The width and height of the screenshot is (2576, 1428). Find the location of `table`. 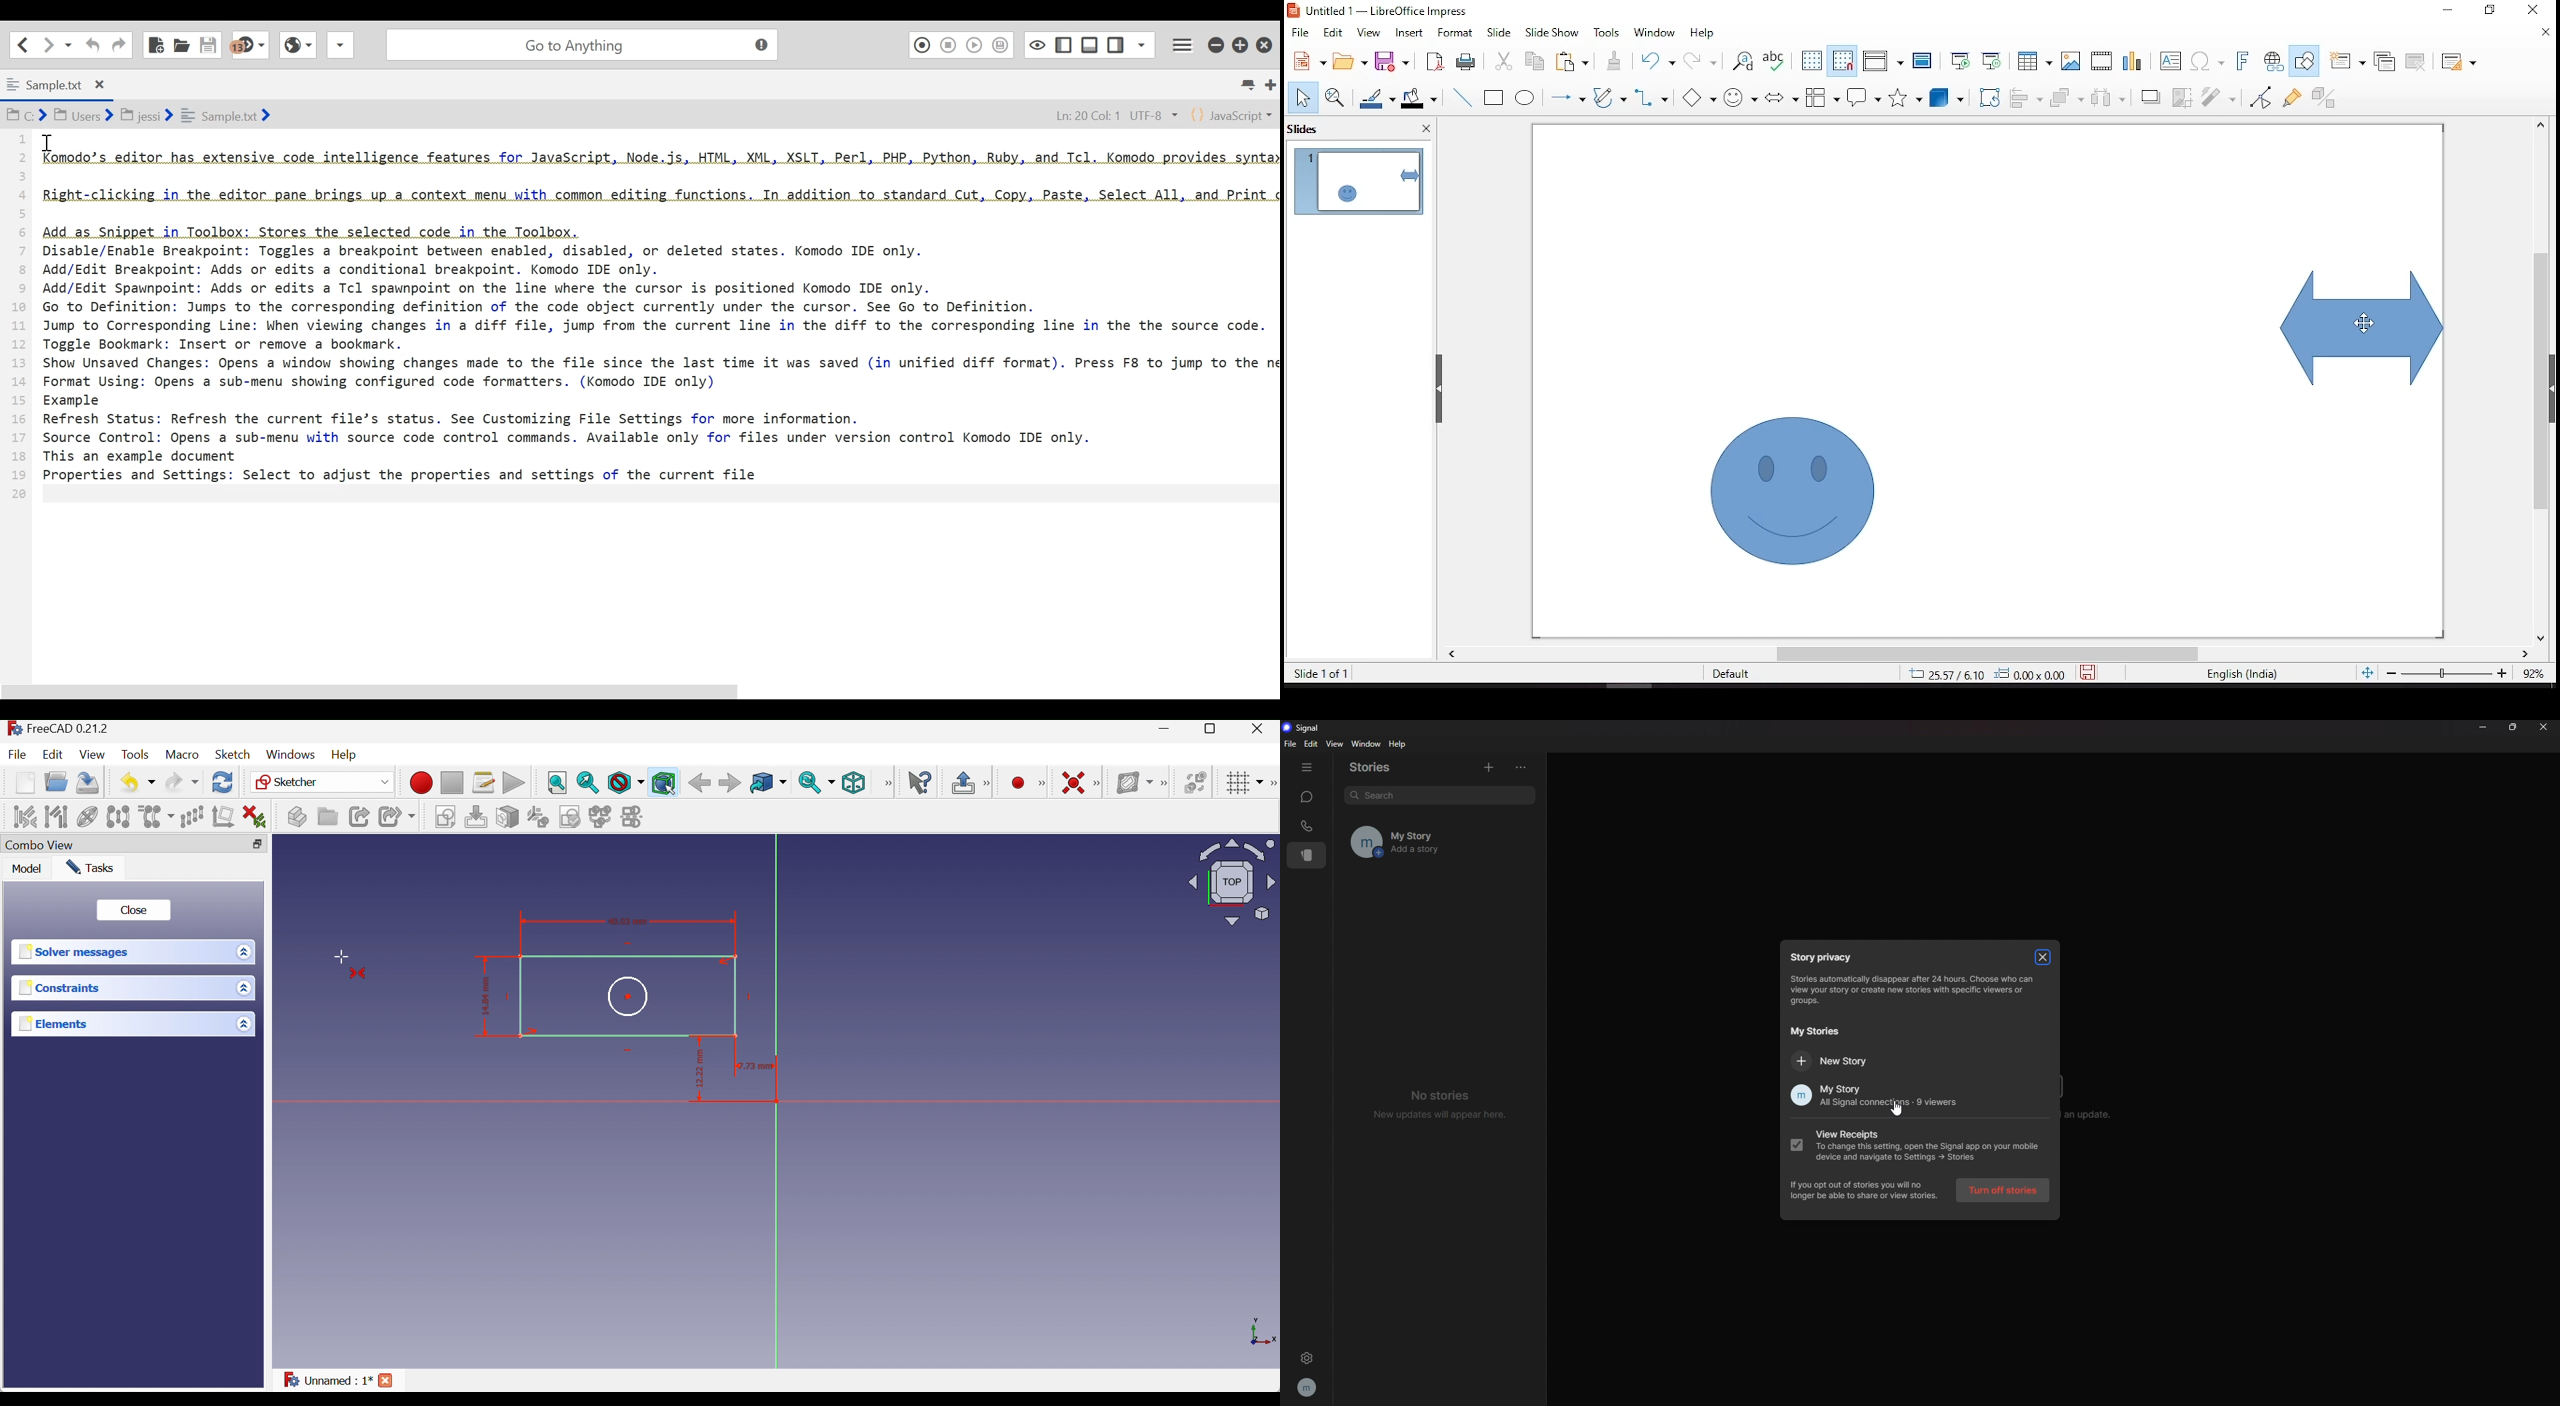

table is located at coordinates (2032, 61).